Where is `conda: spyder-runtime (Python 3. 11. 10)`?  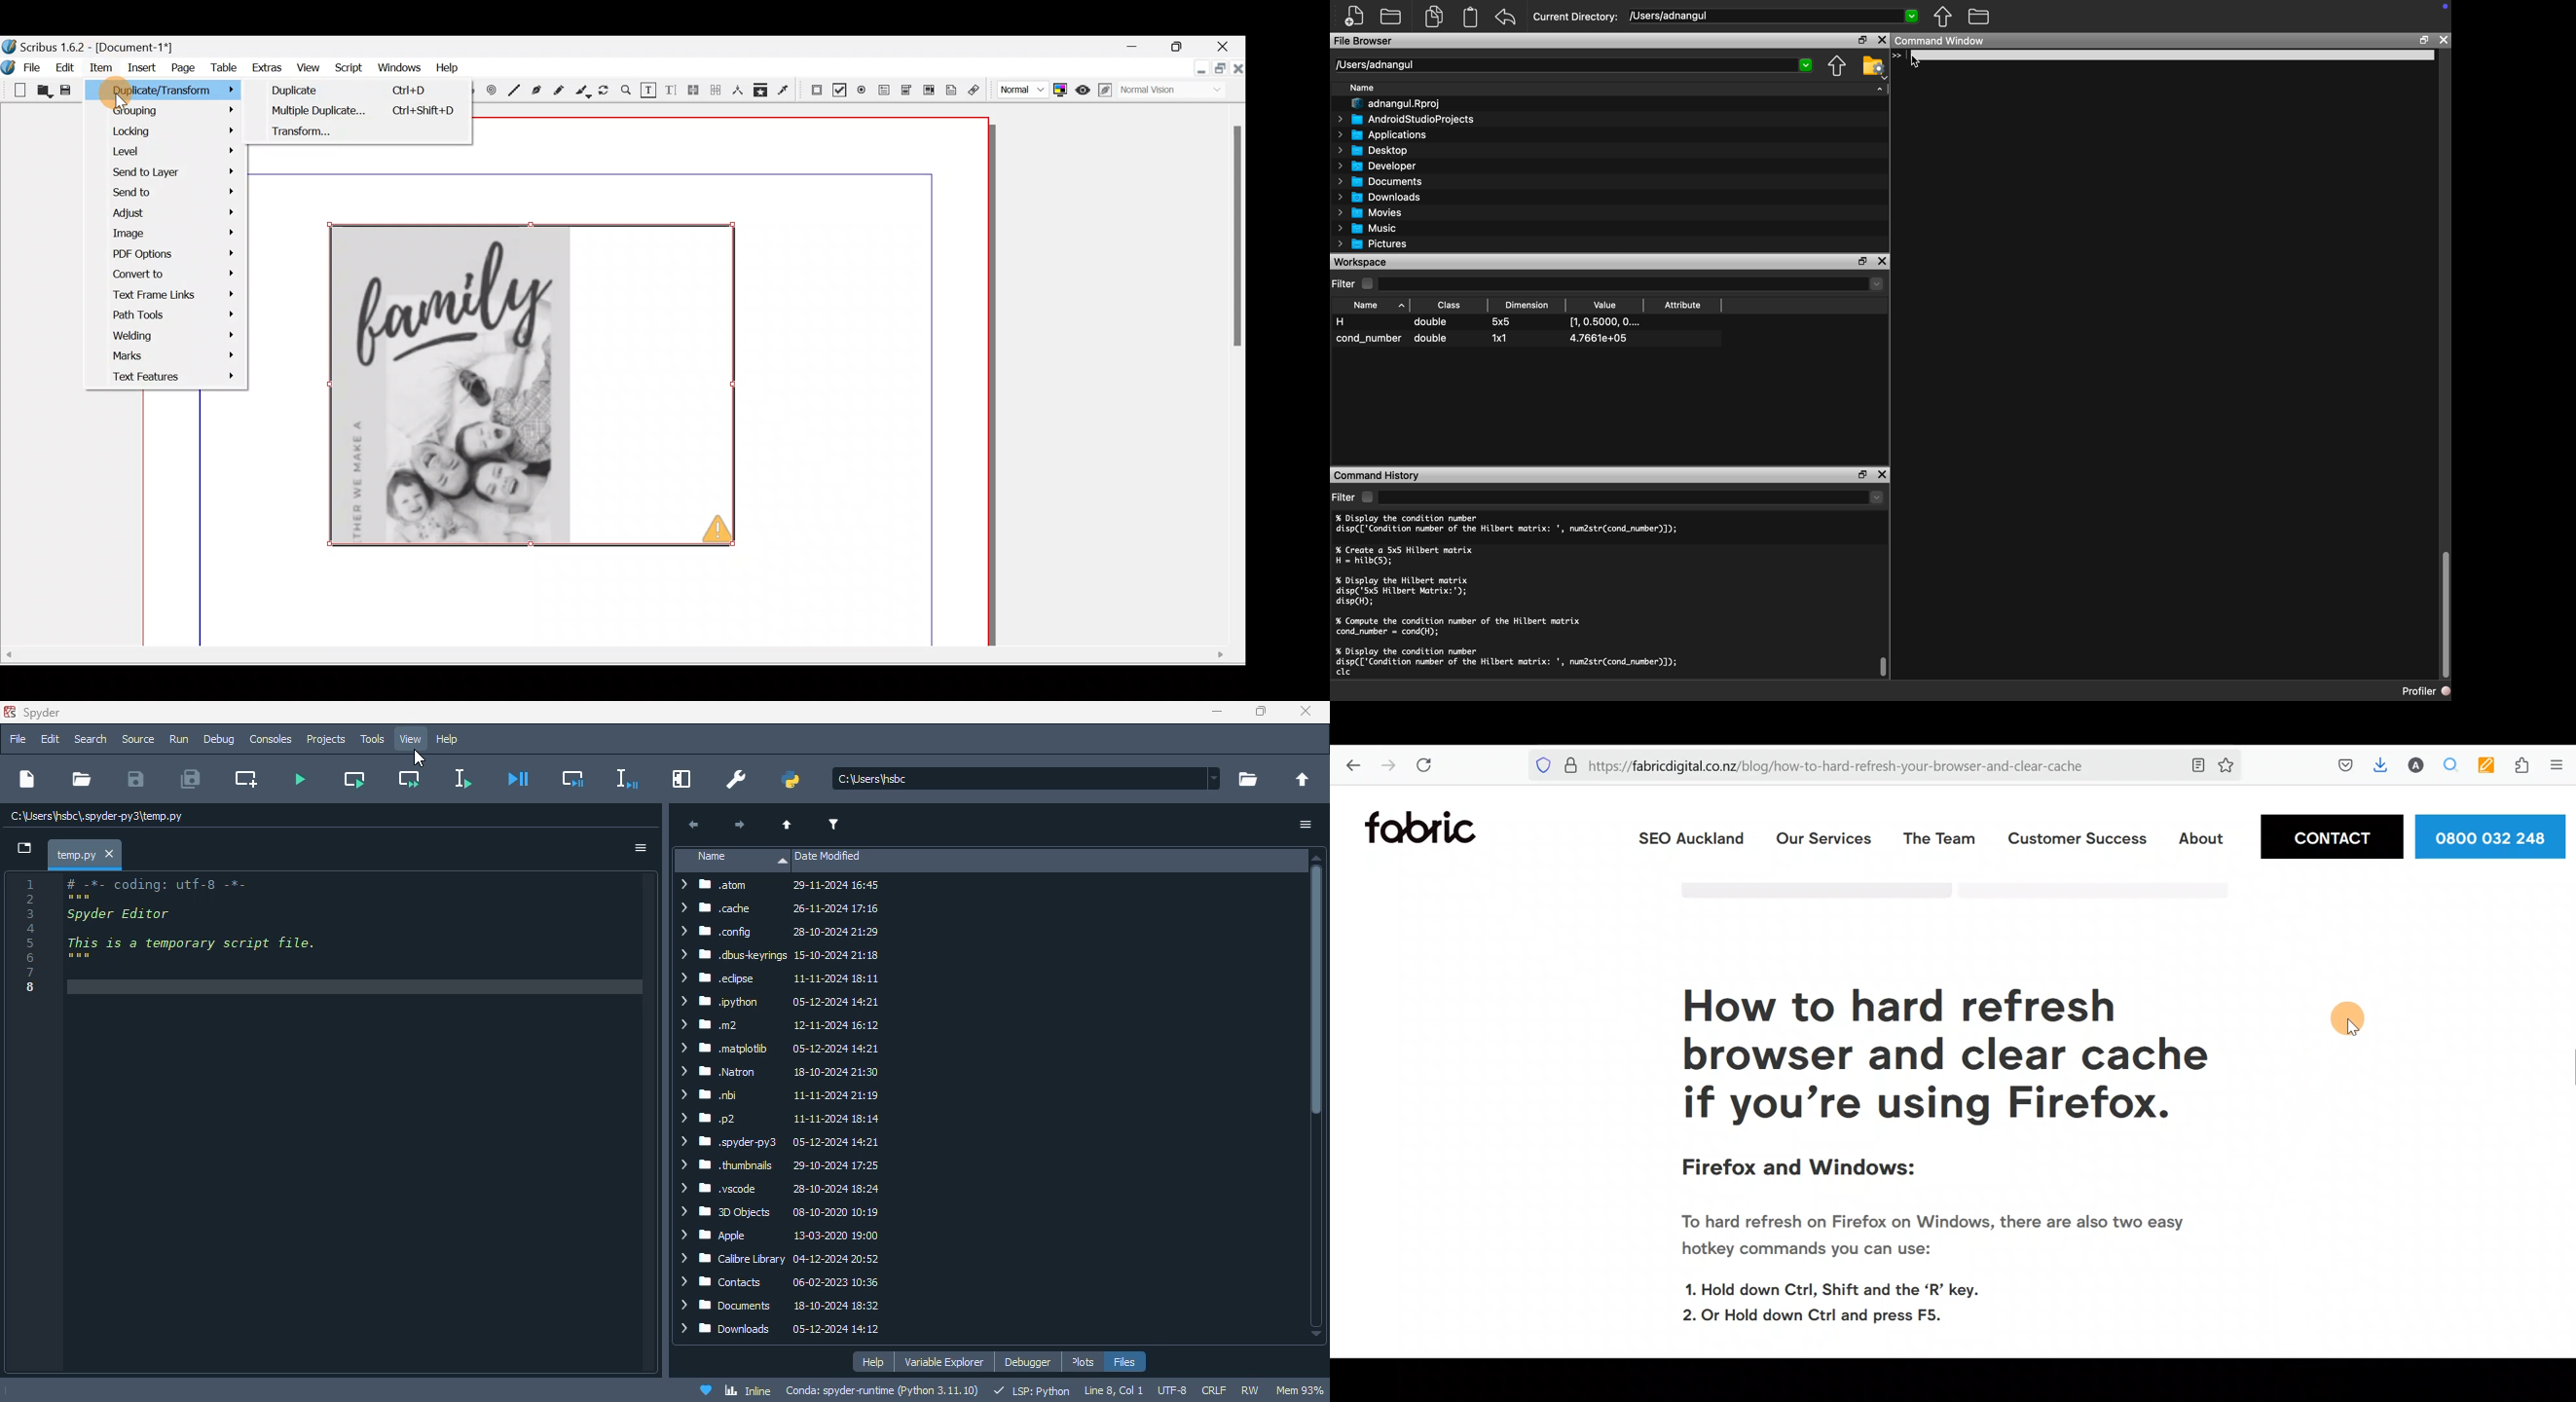
conda: spyder-runtime (Python 3. 11. 10) is located at coordinates (884, 1391).